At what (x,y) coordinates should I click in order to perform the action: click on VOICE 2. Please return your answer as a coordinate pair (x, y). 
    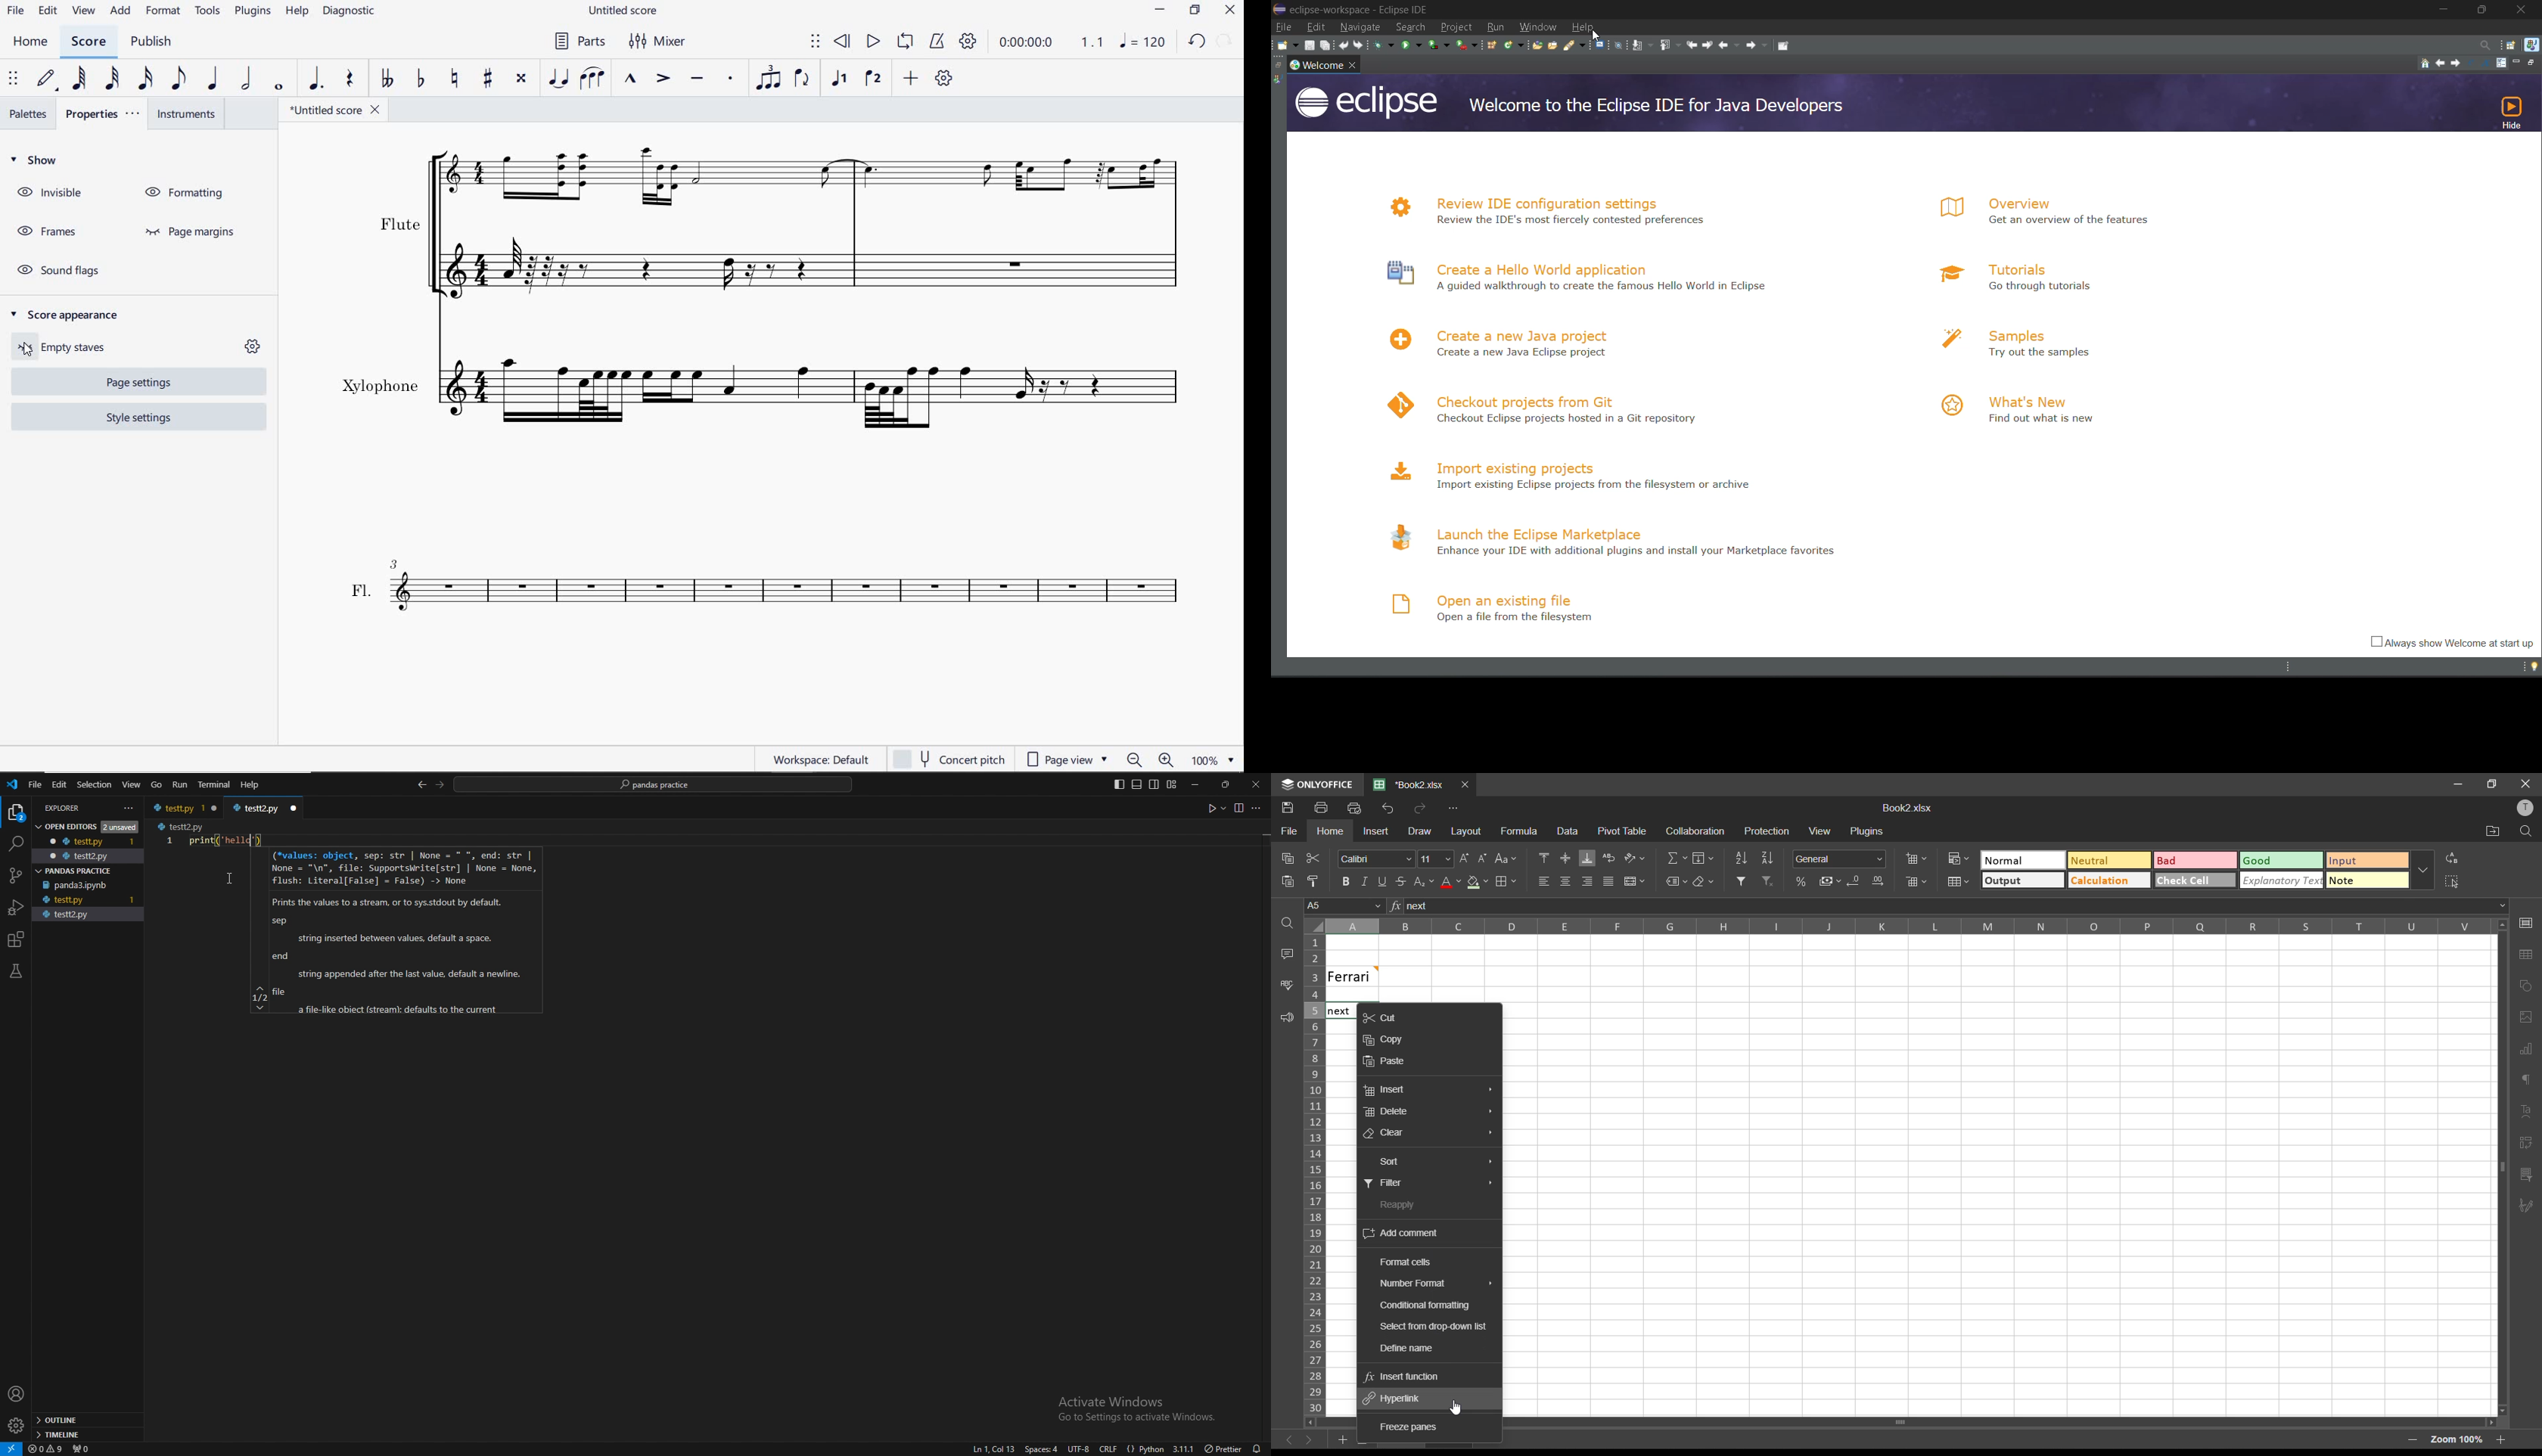
    Looking at the image, I should click on (873, 78).